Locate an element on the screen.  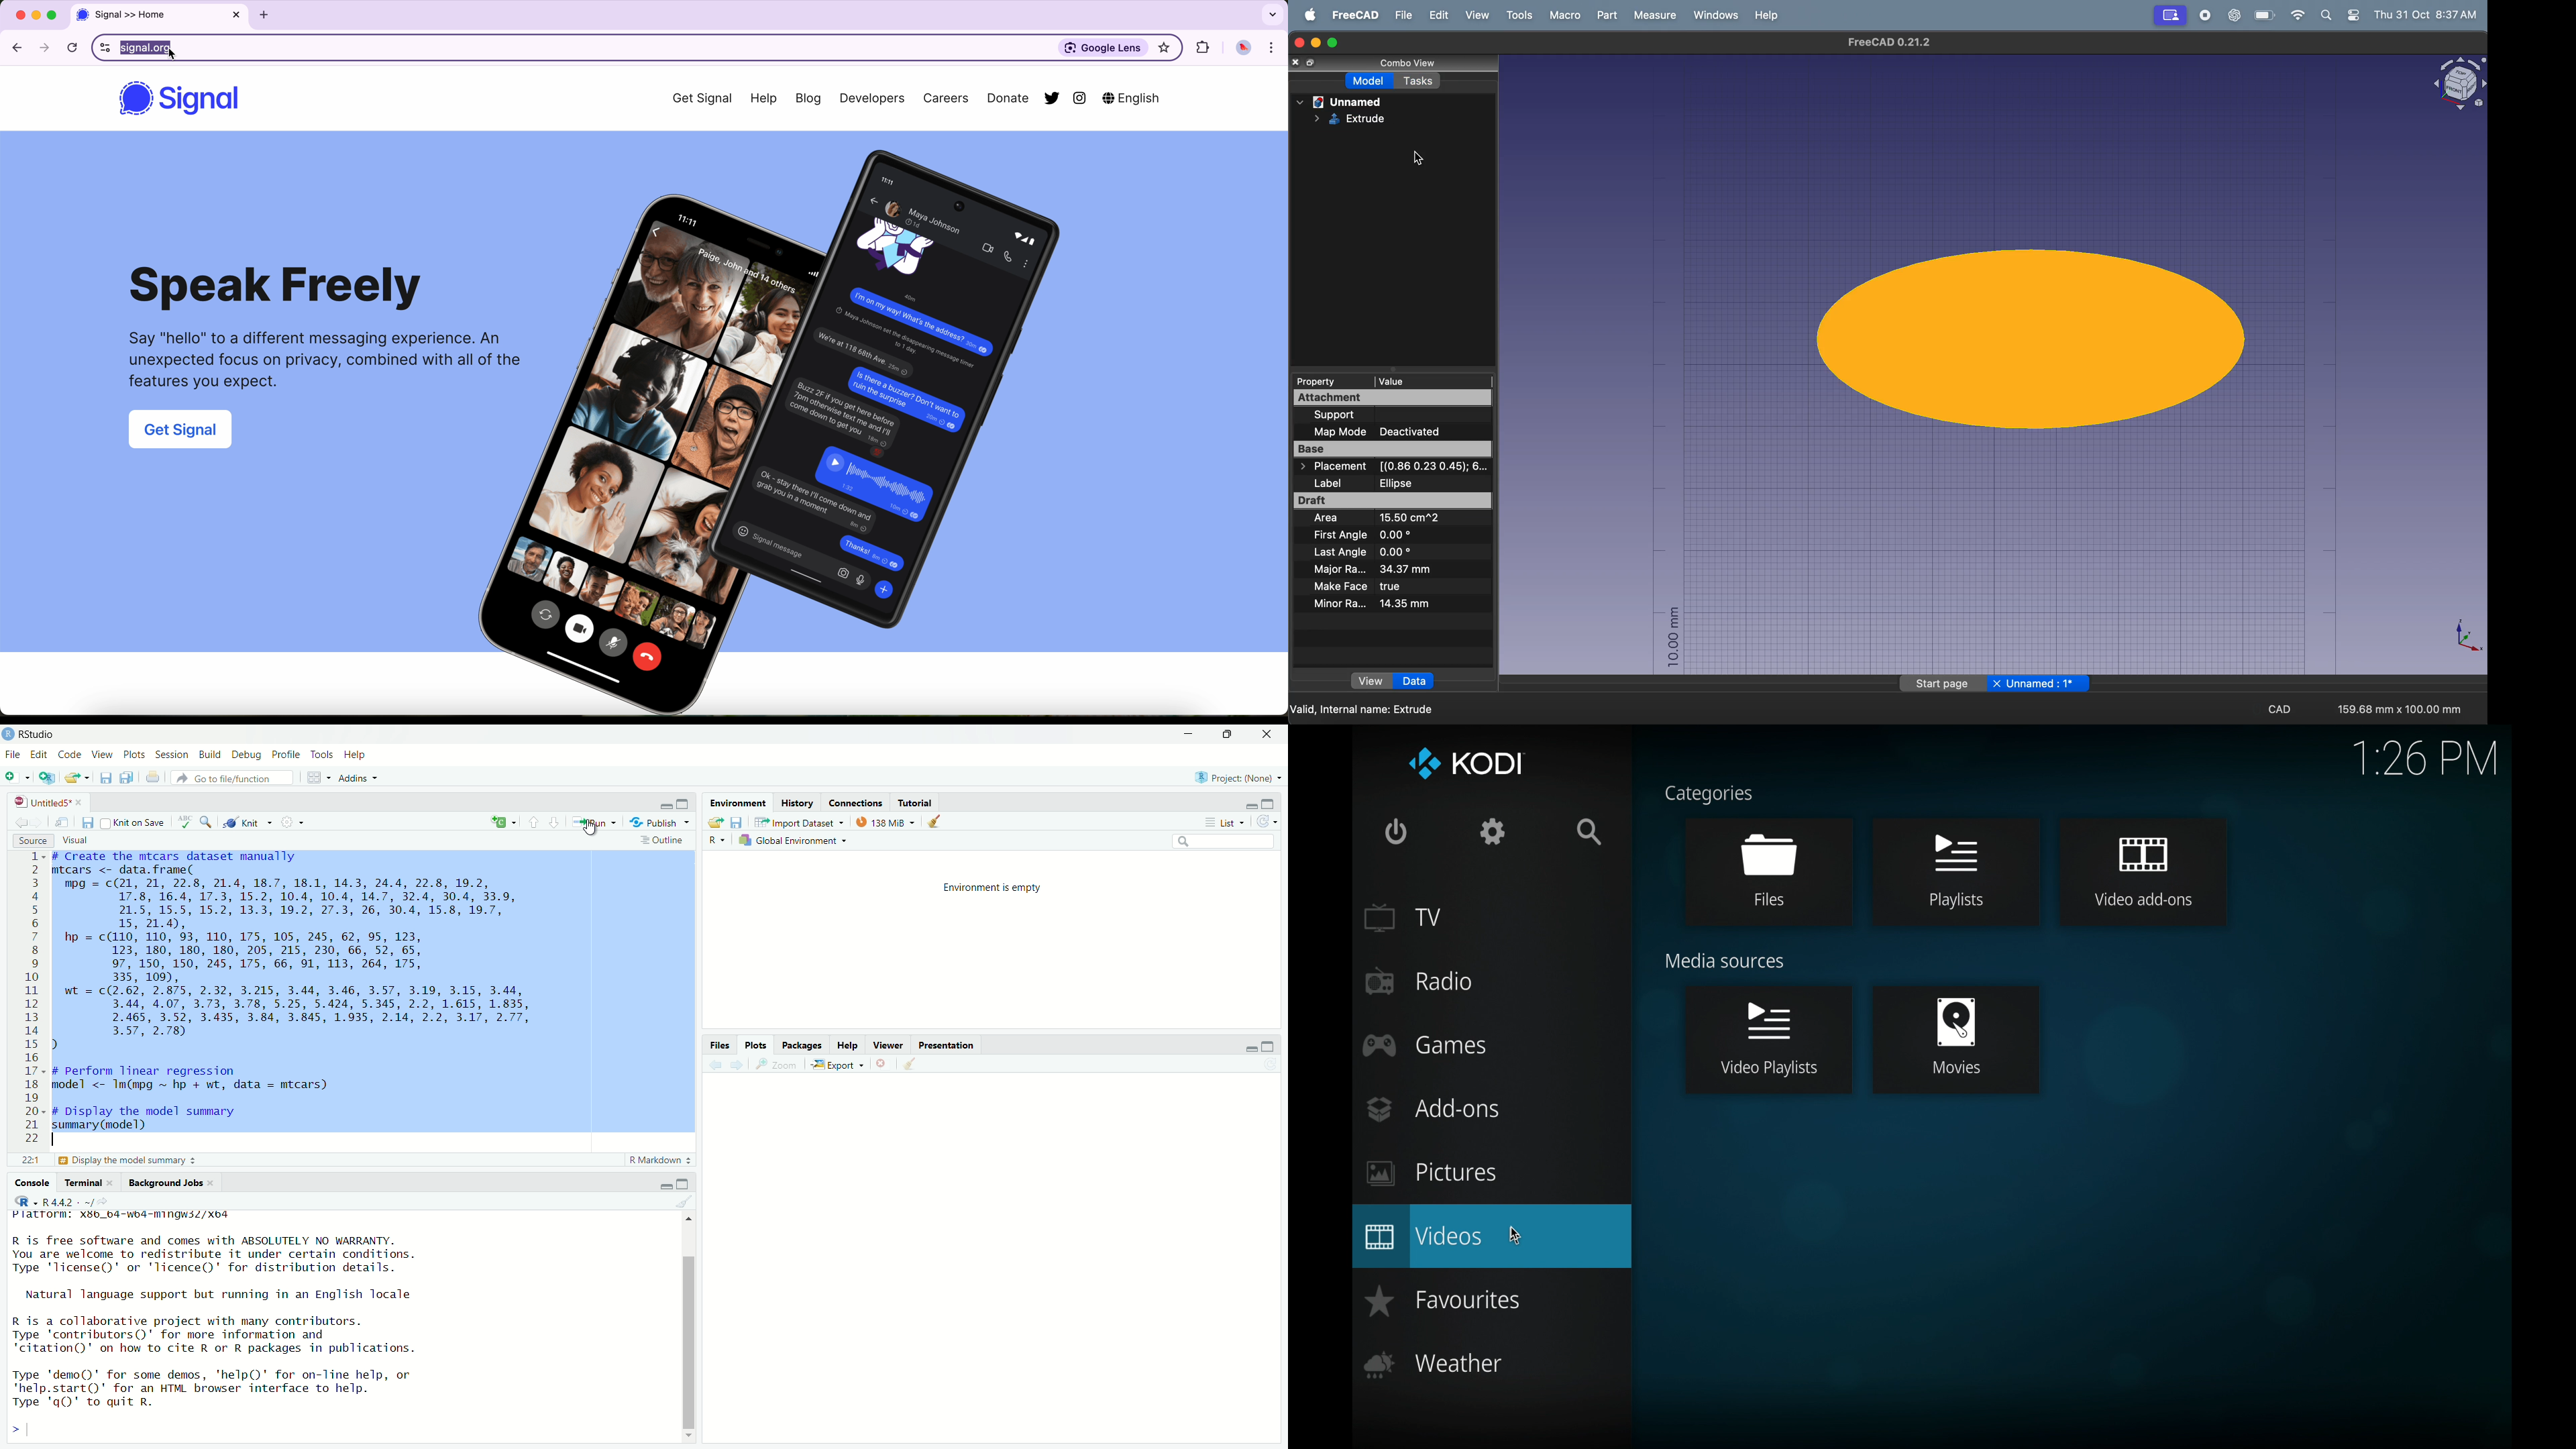
knit on save is located at coordinates (132, 822).